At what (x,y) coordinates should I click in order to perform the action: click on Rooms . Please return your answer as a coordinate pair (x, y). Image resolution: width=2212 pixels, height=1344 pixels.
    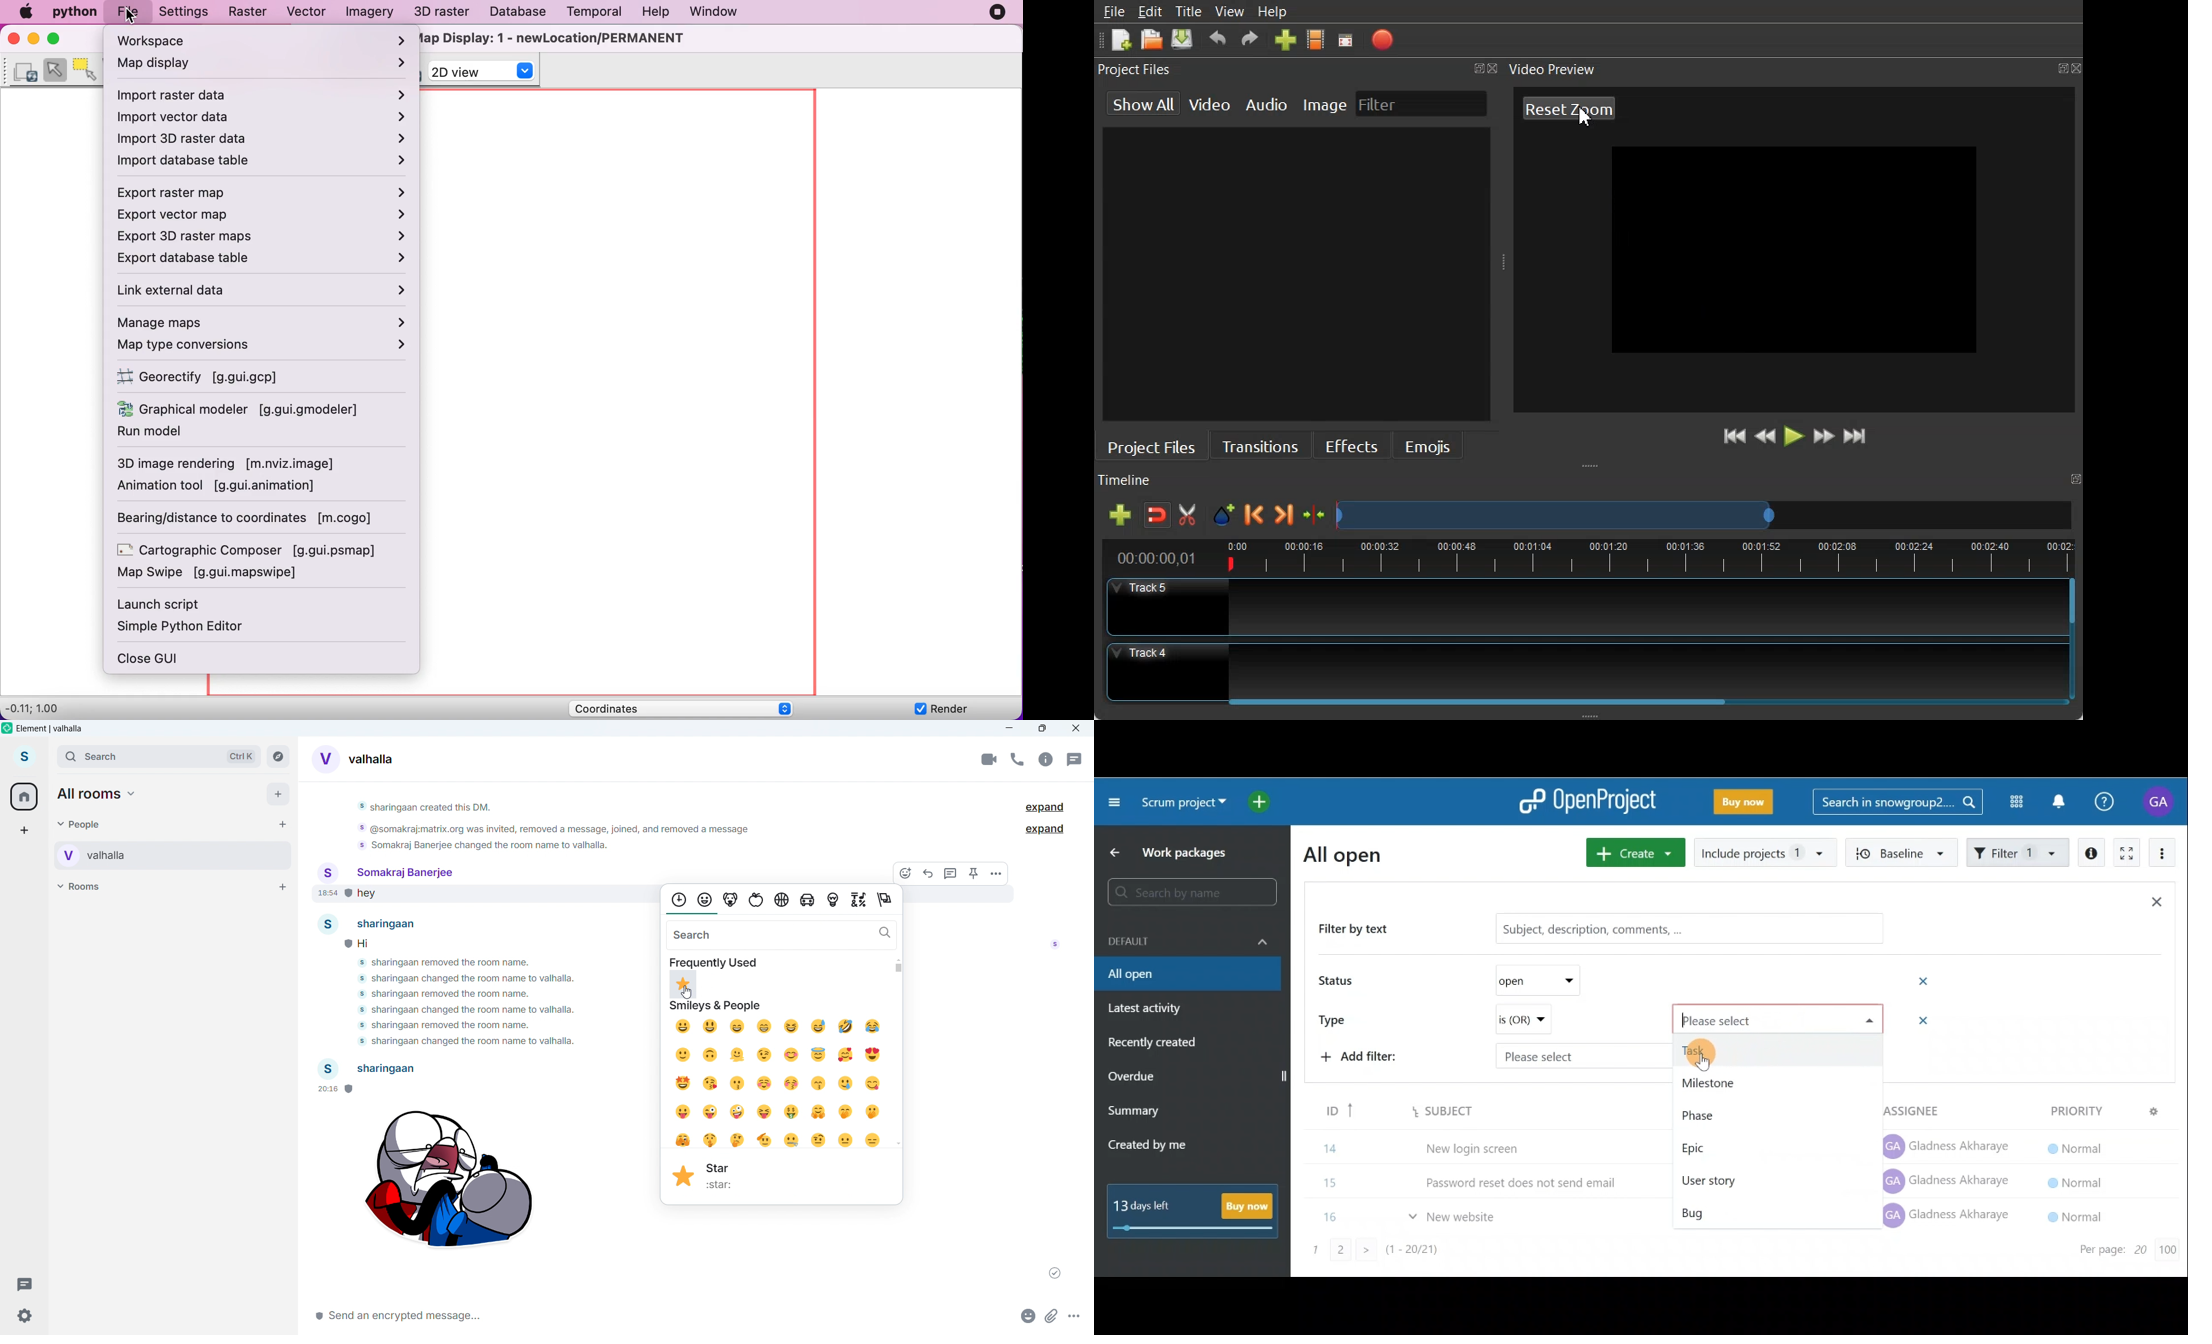
    Looking at the image, I should click on (81, 886).